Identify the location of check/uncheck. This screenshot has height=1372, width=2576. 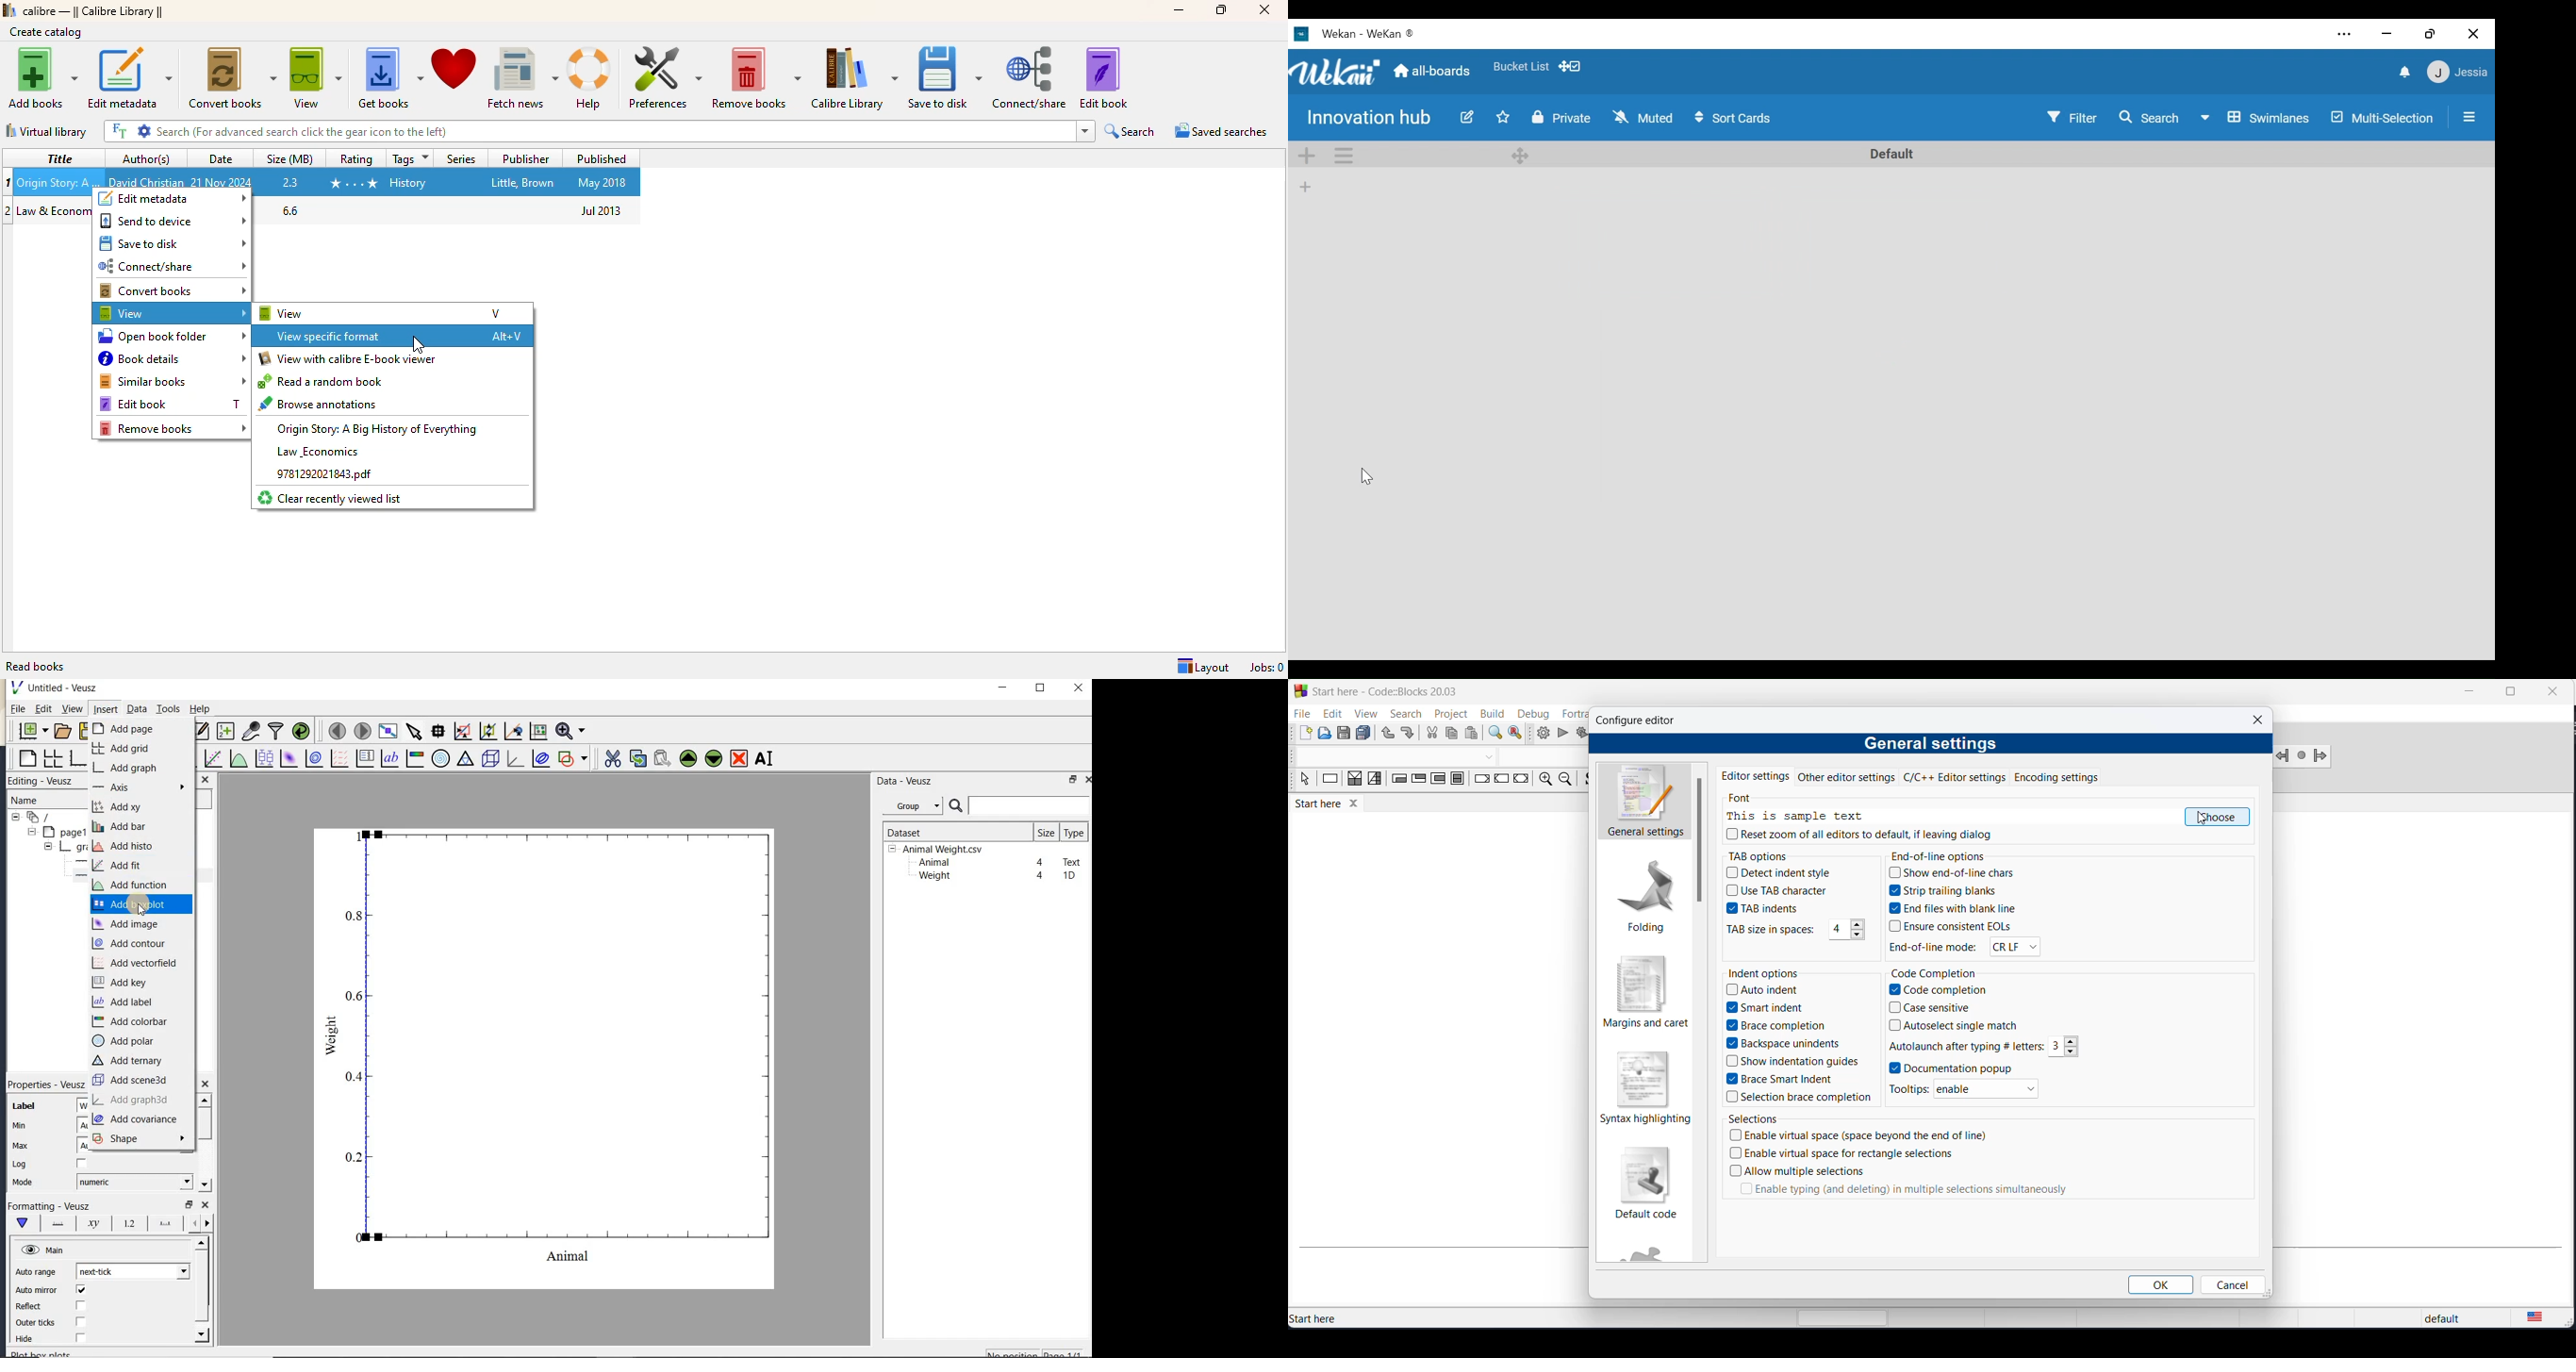
(81, 1322).